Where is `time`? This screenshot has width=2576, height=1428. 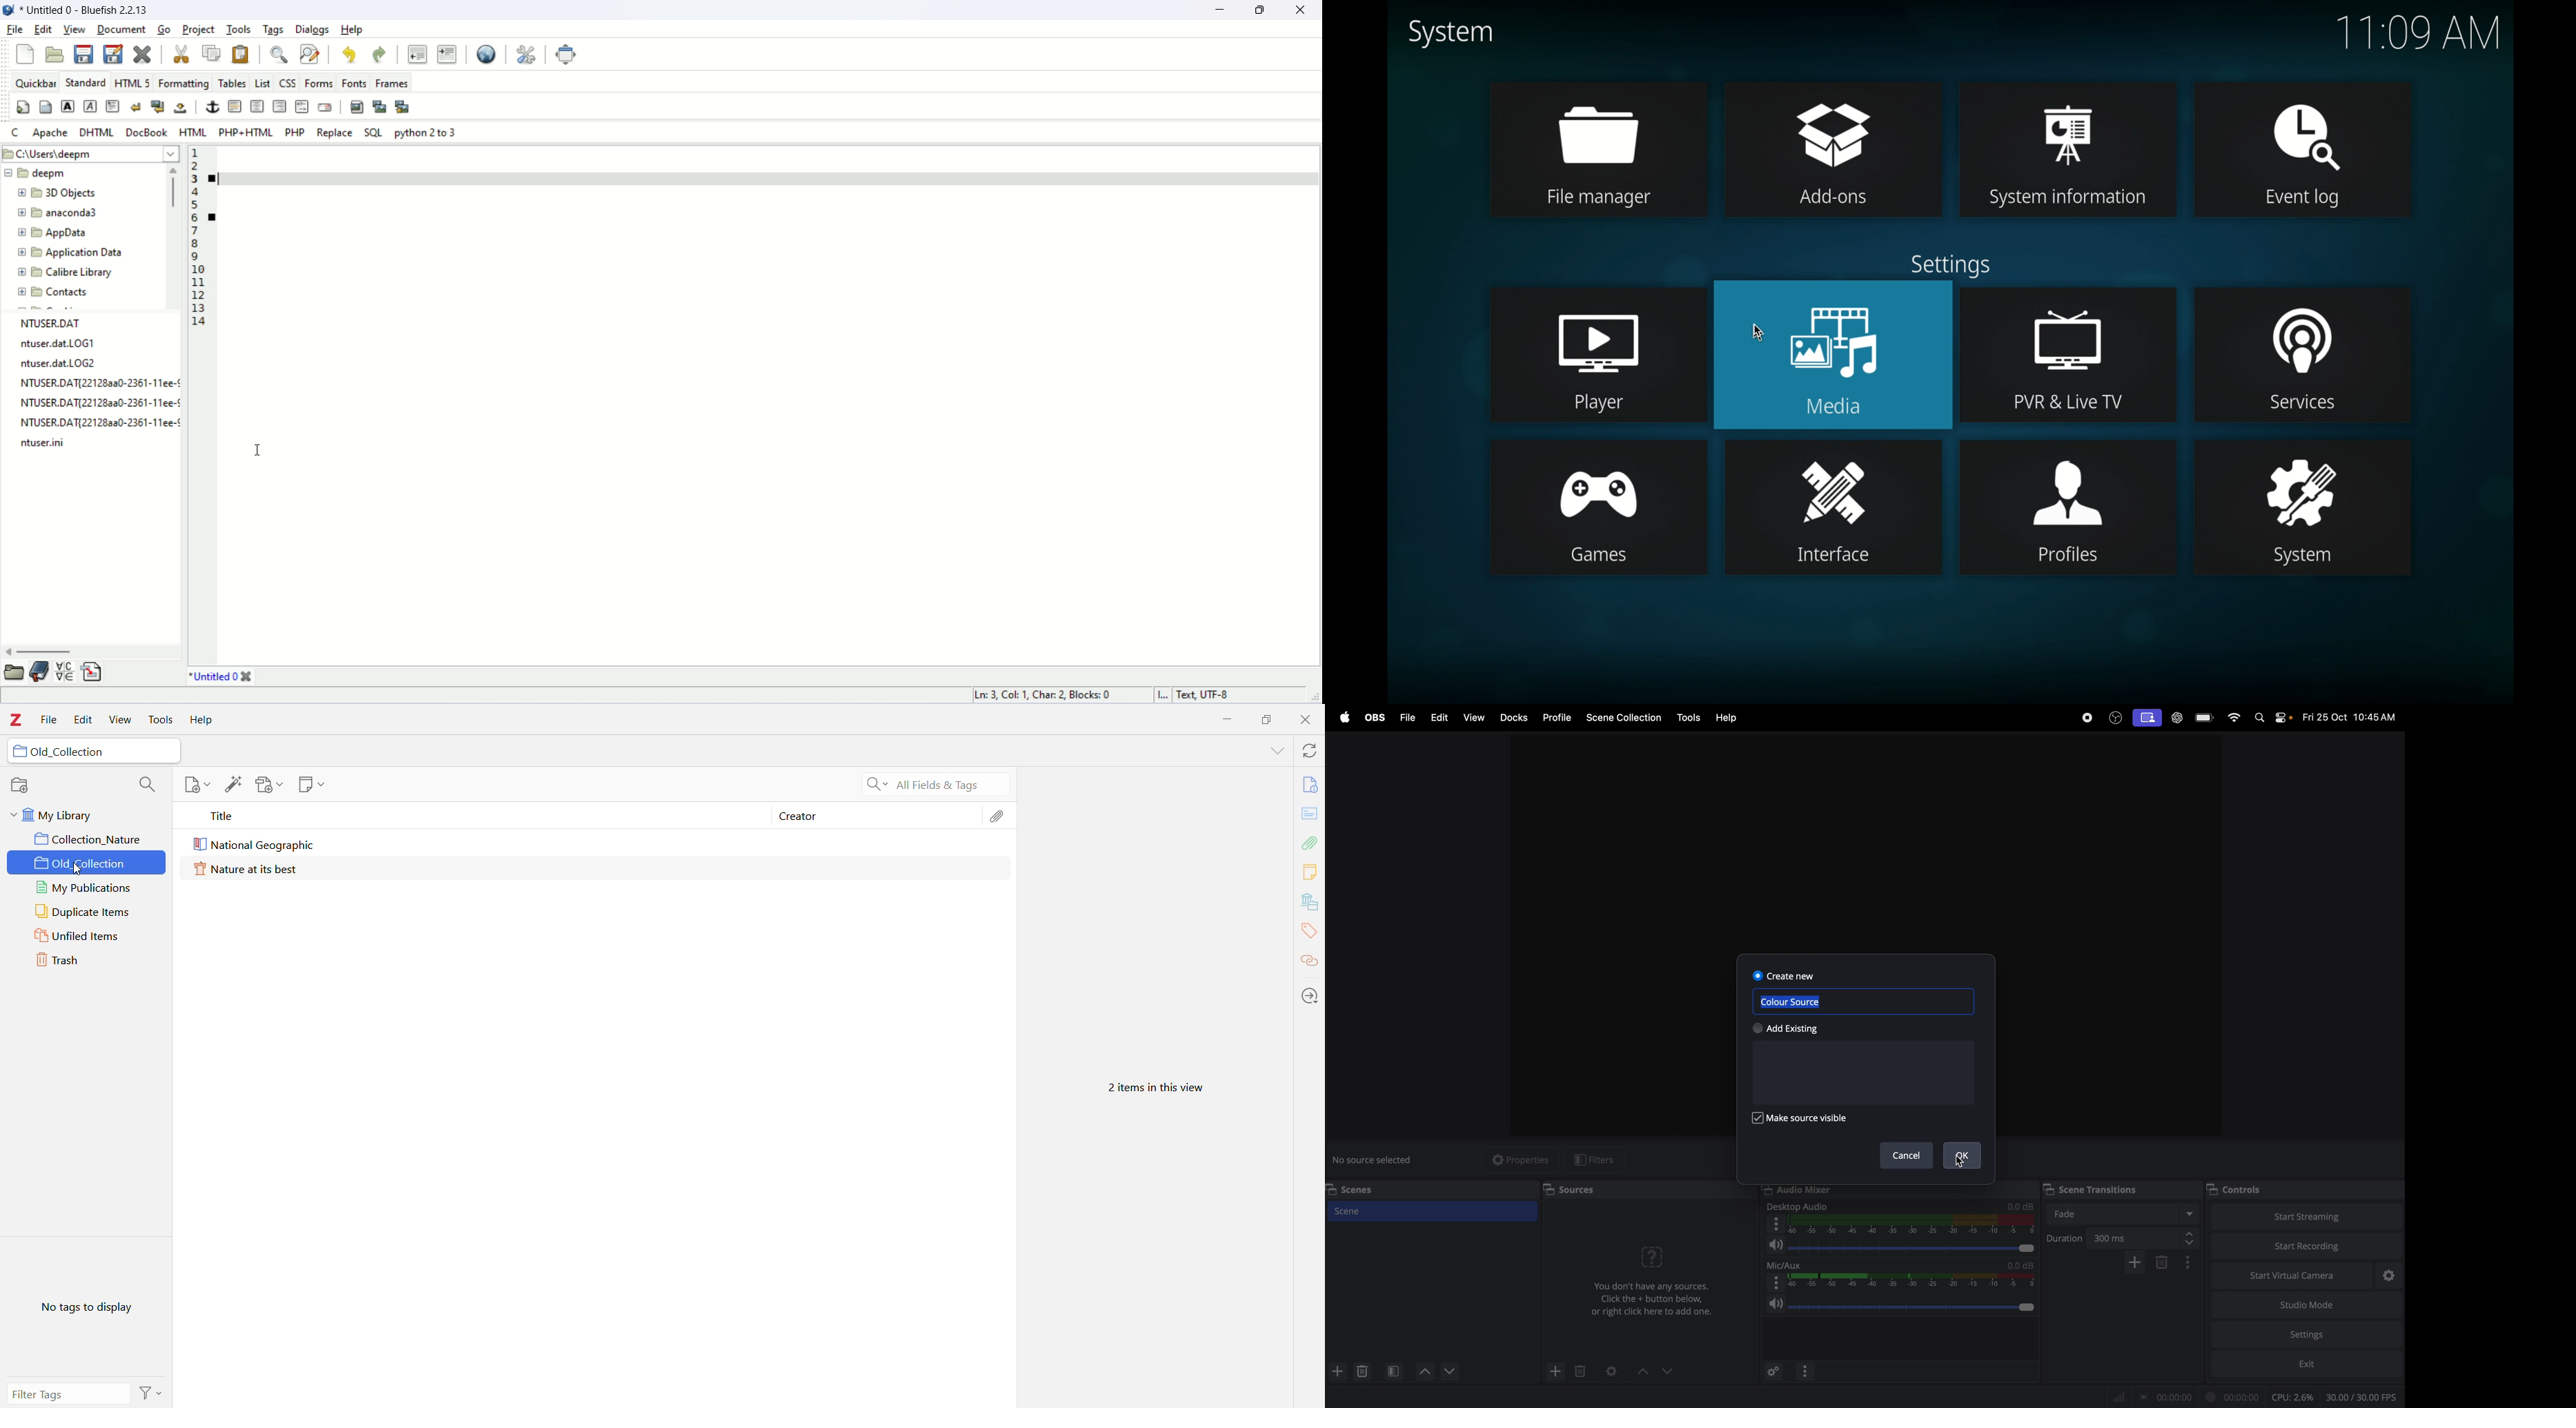
time is located at coordinates (2417, 33).